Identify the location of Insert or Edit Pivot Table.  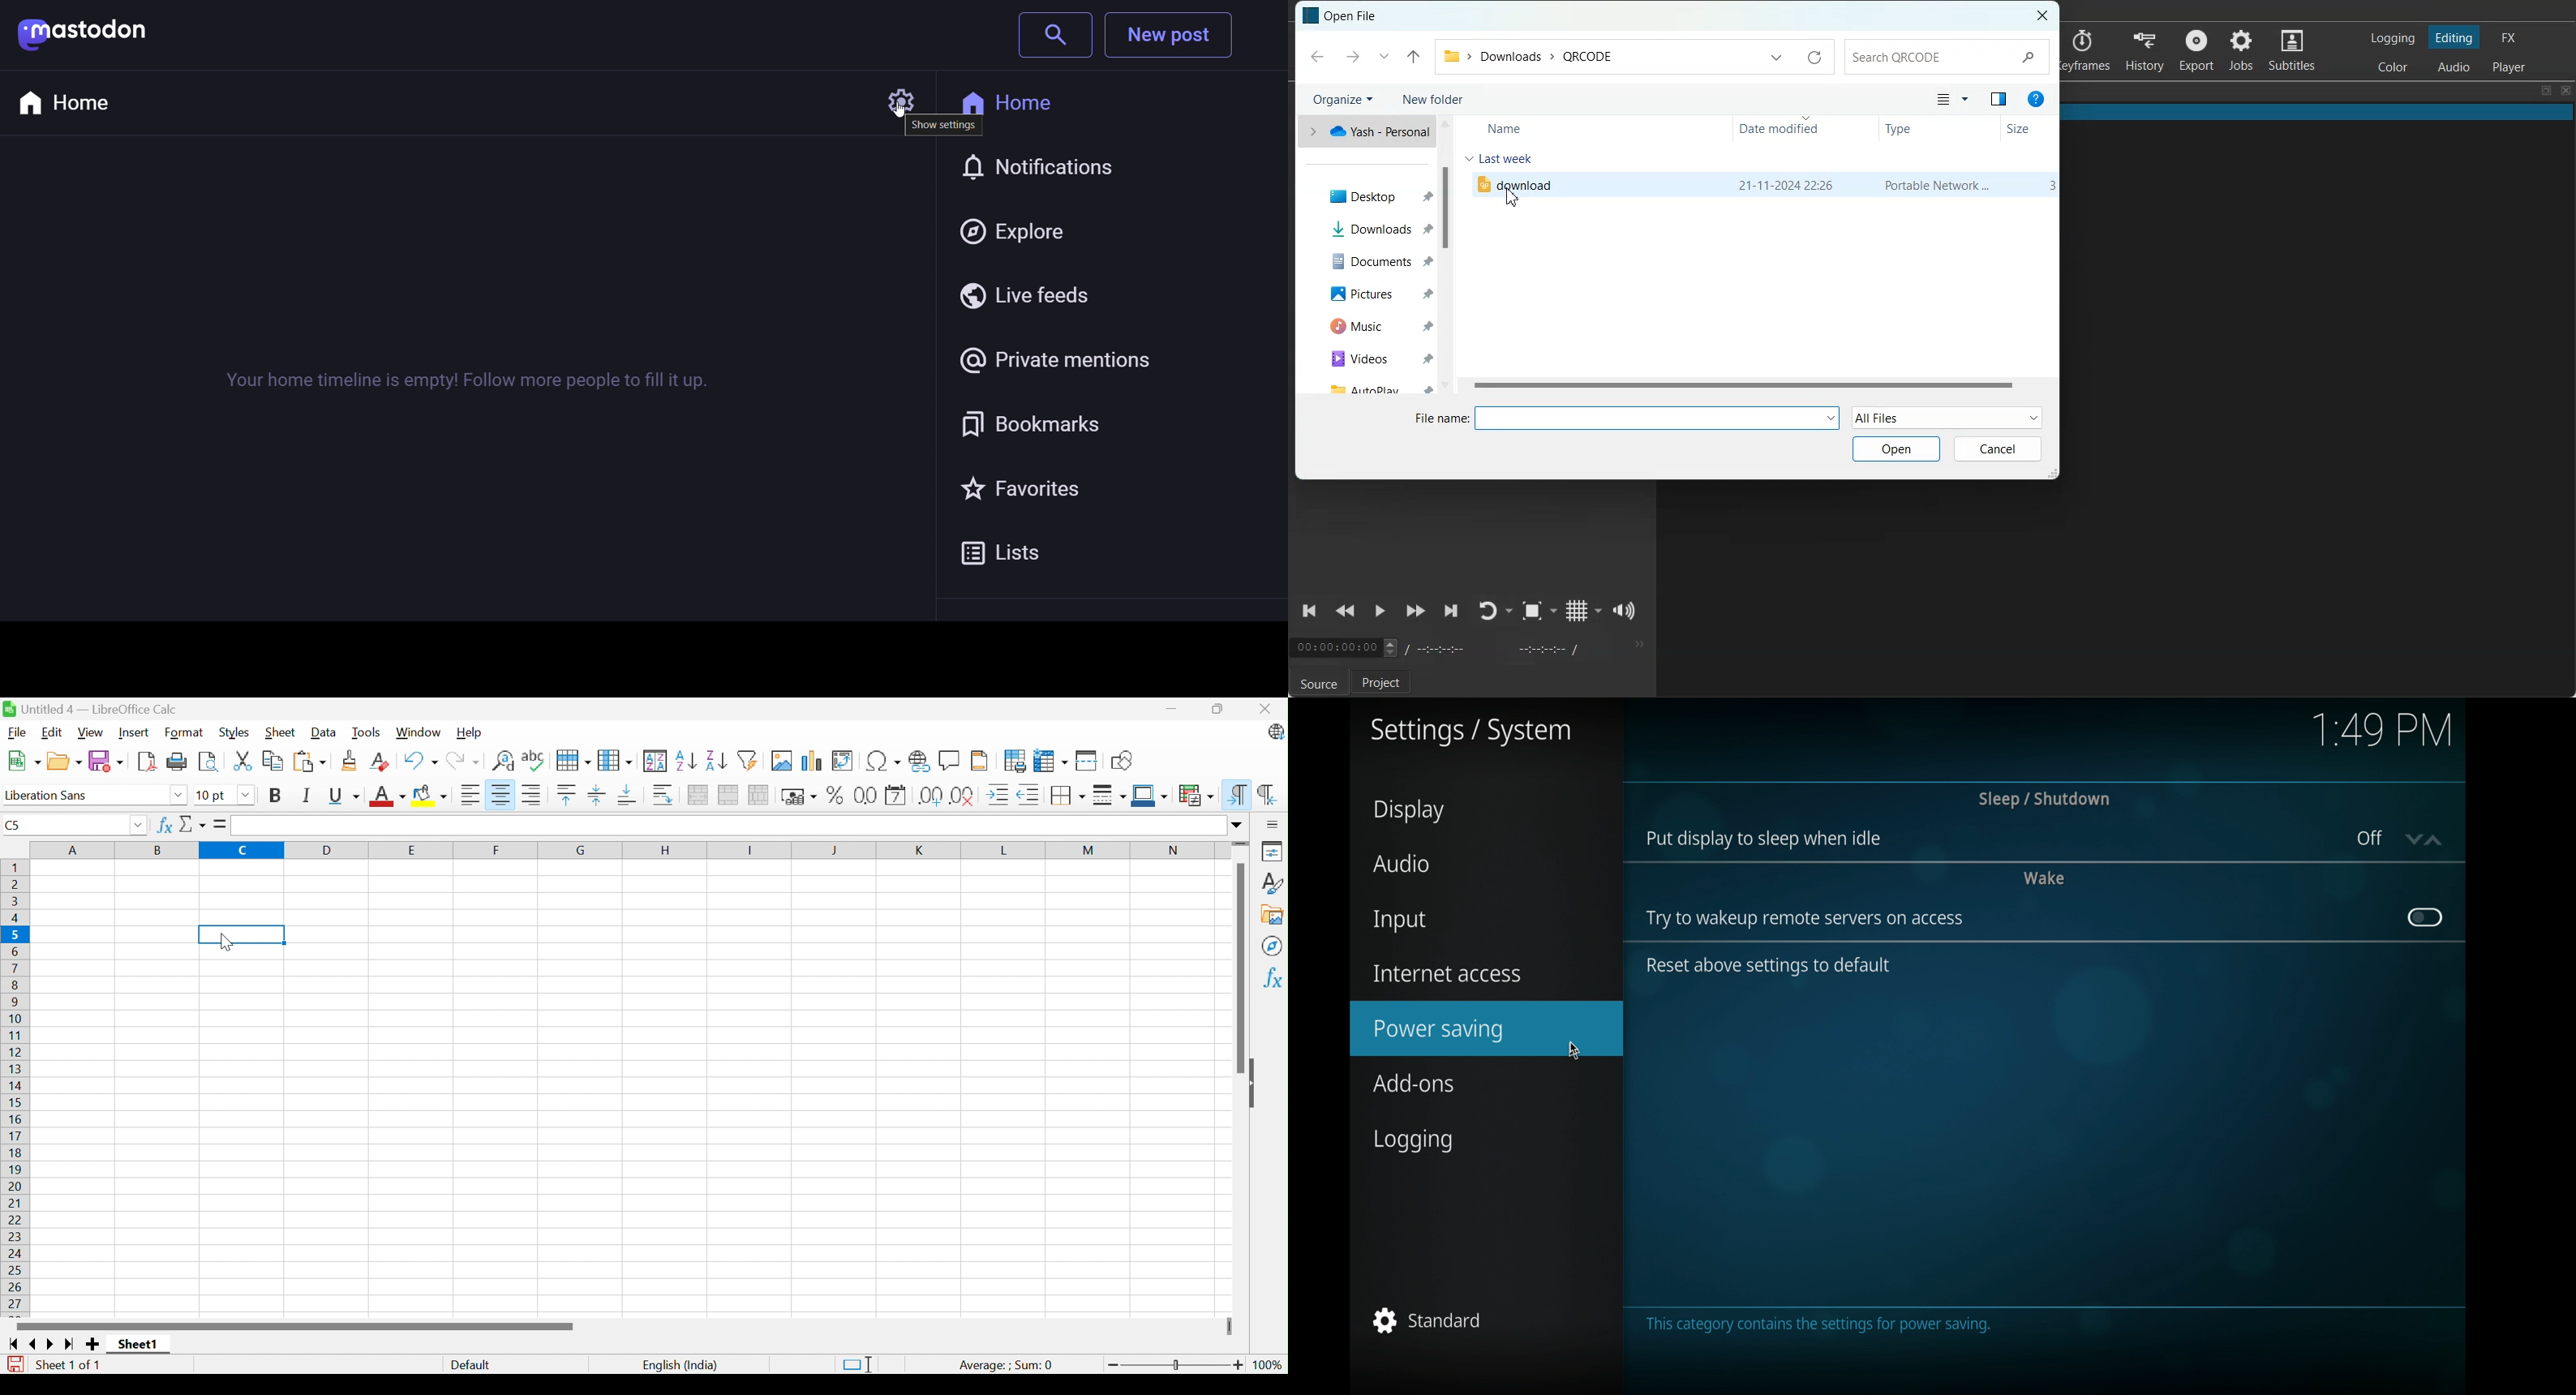
(844, 761).